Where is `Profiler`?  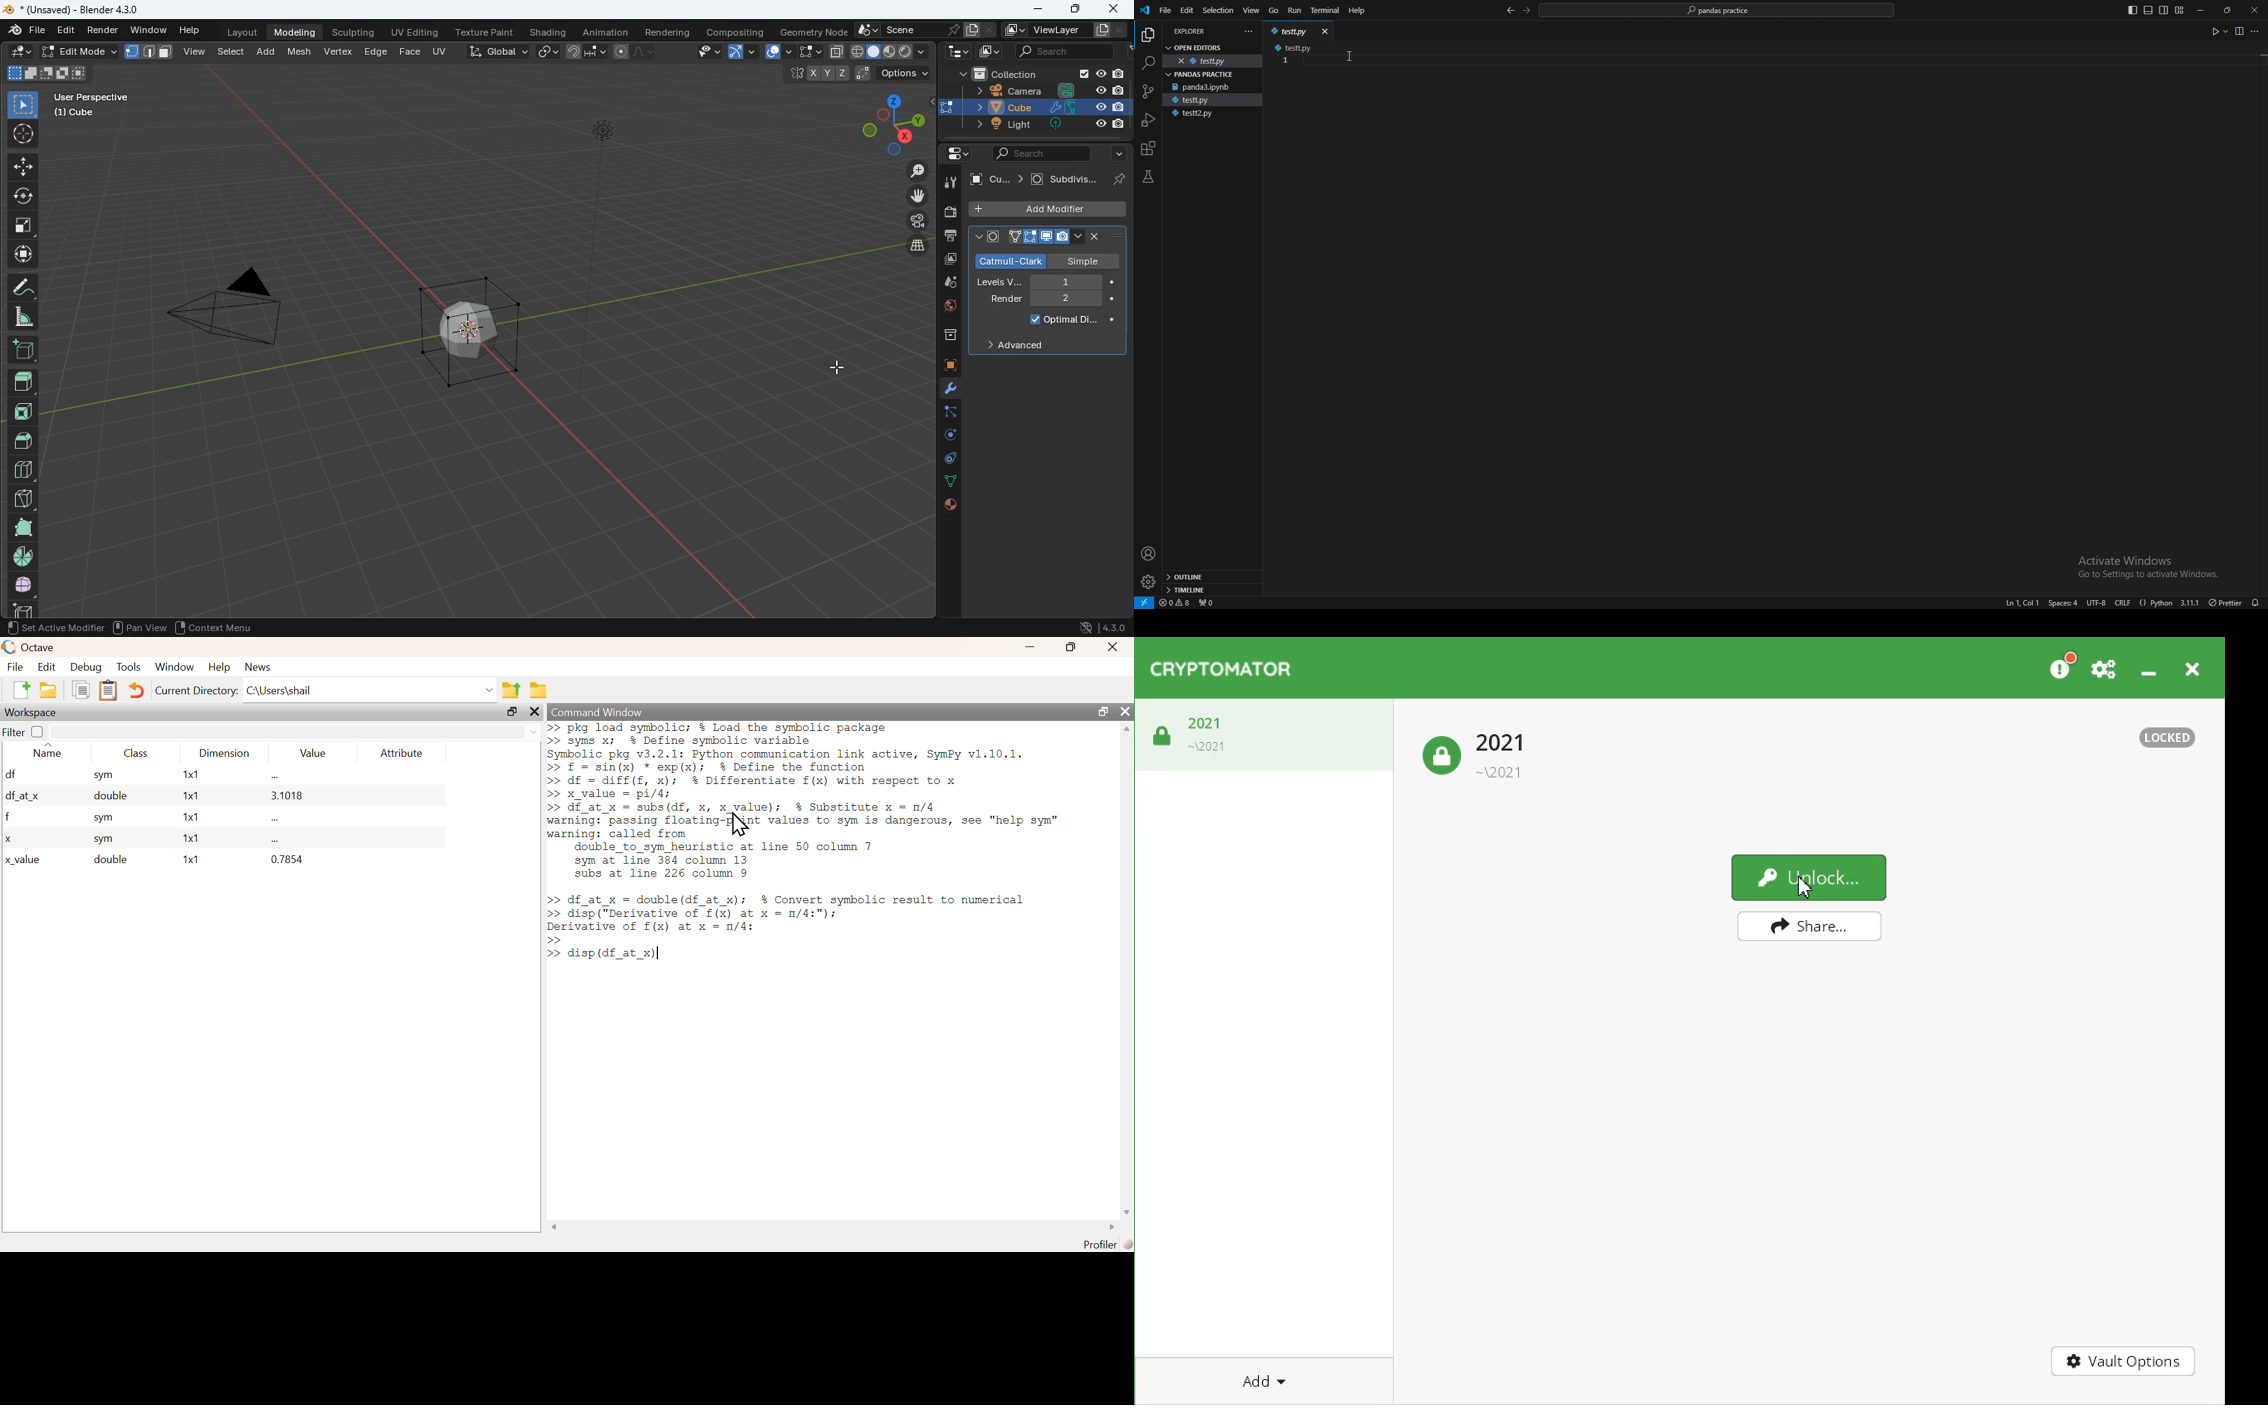
Profiler is located at coordinates (1098, 1245).